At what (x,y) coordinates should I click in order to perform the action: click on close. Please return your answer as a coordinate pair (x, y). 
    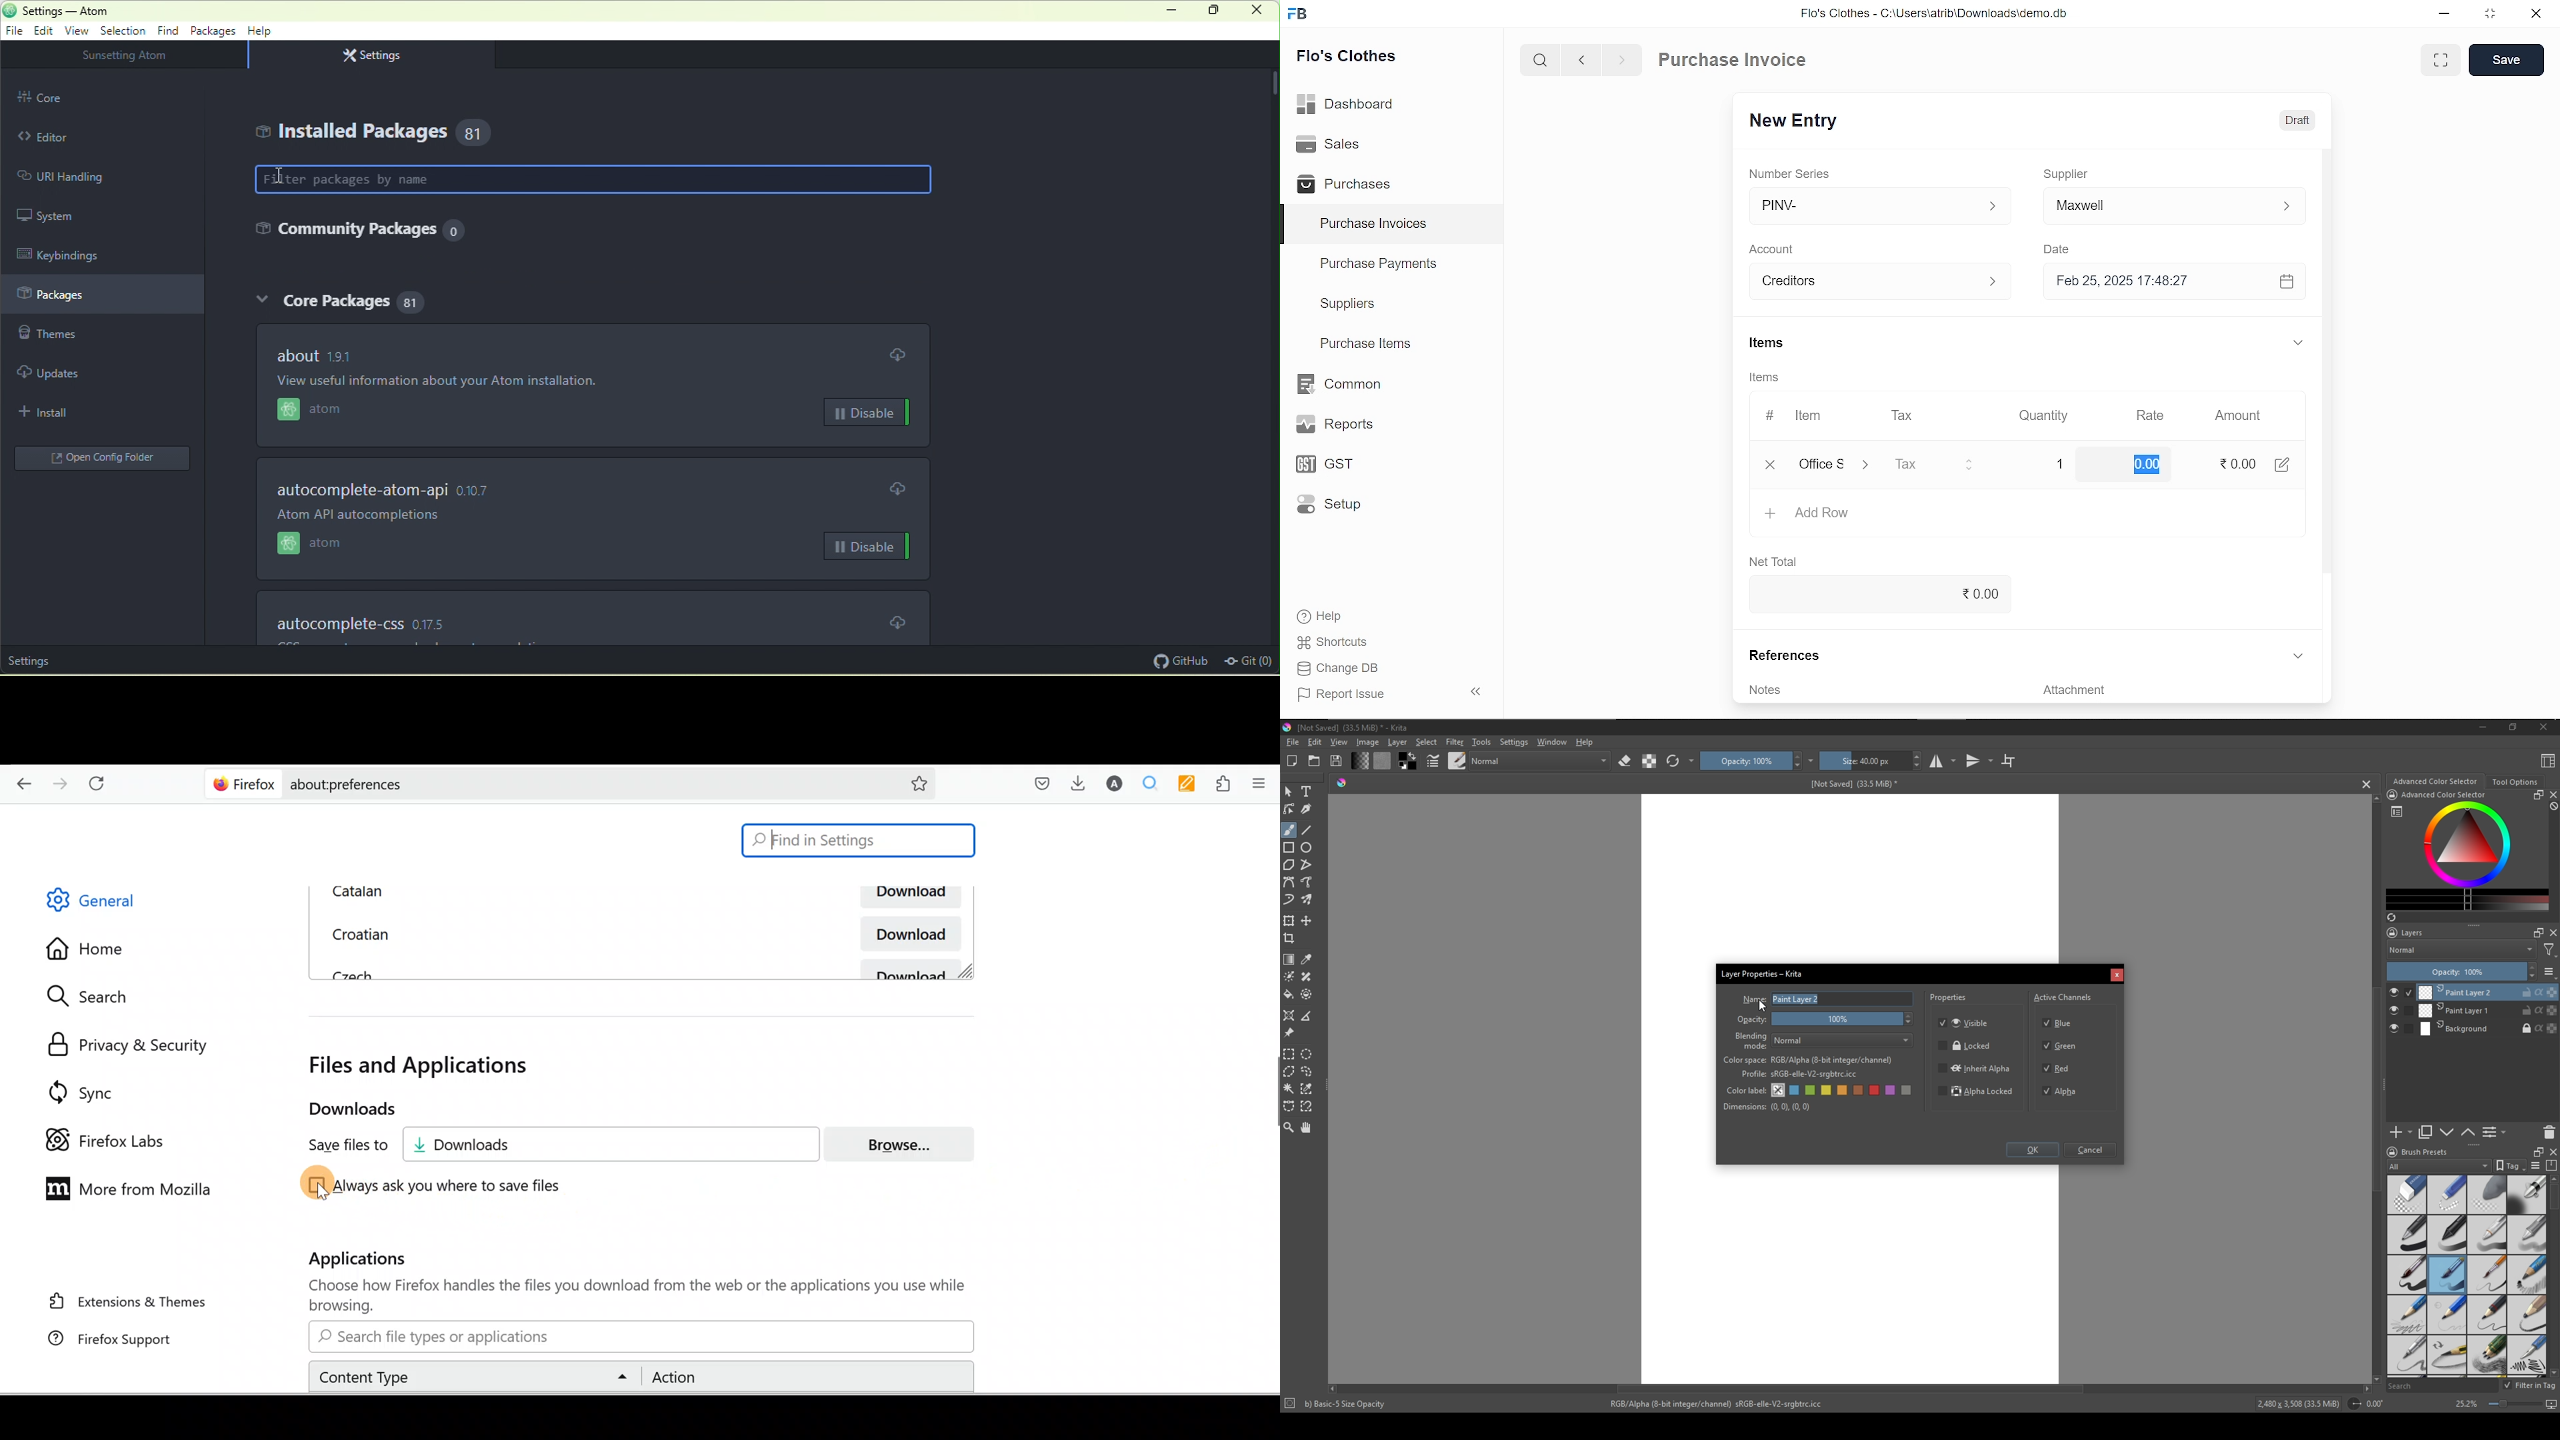
    Looking at the image, I should click on (2552, 795).